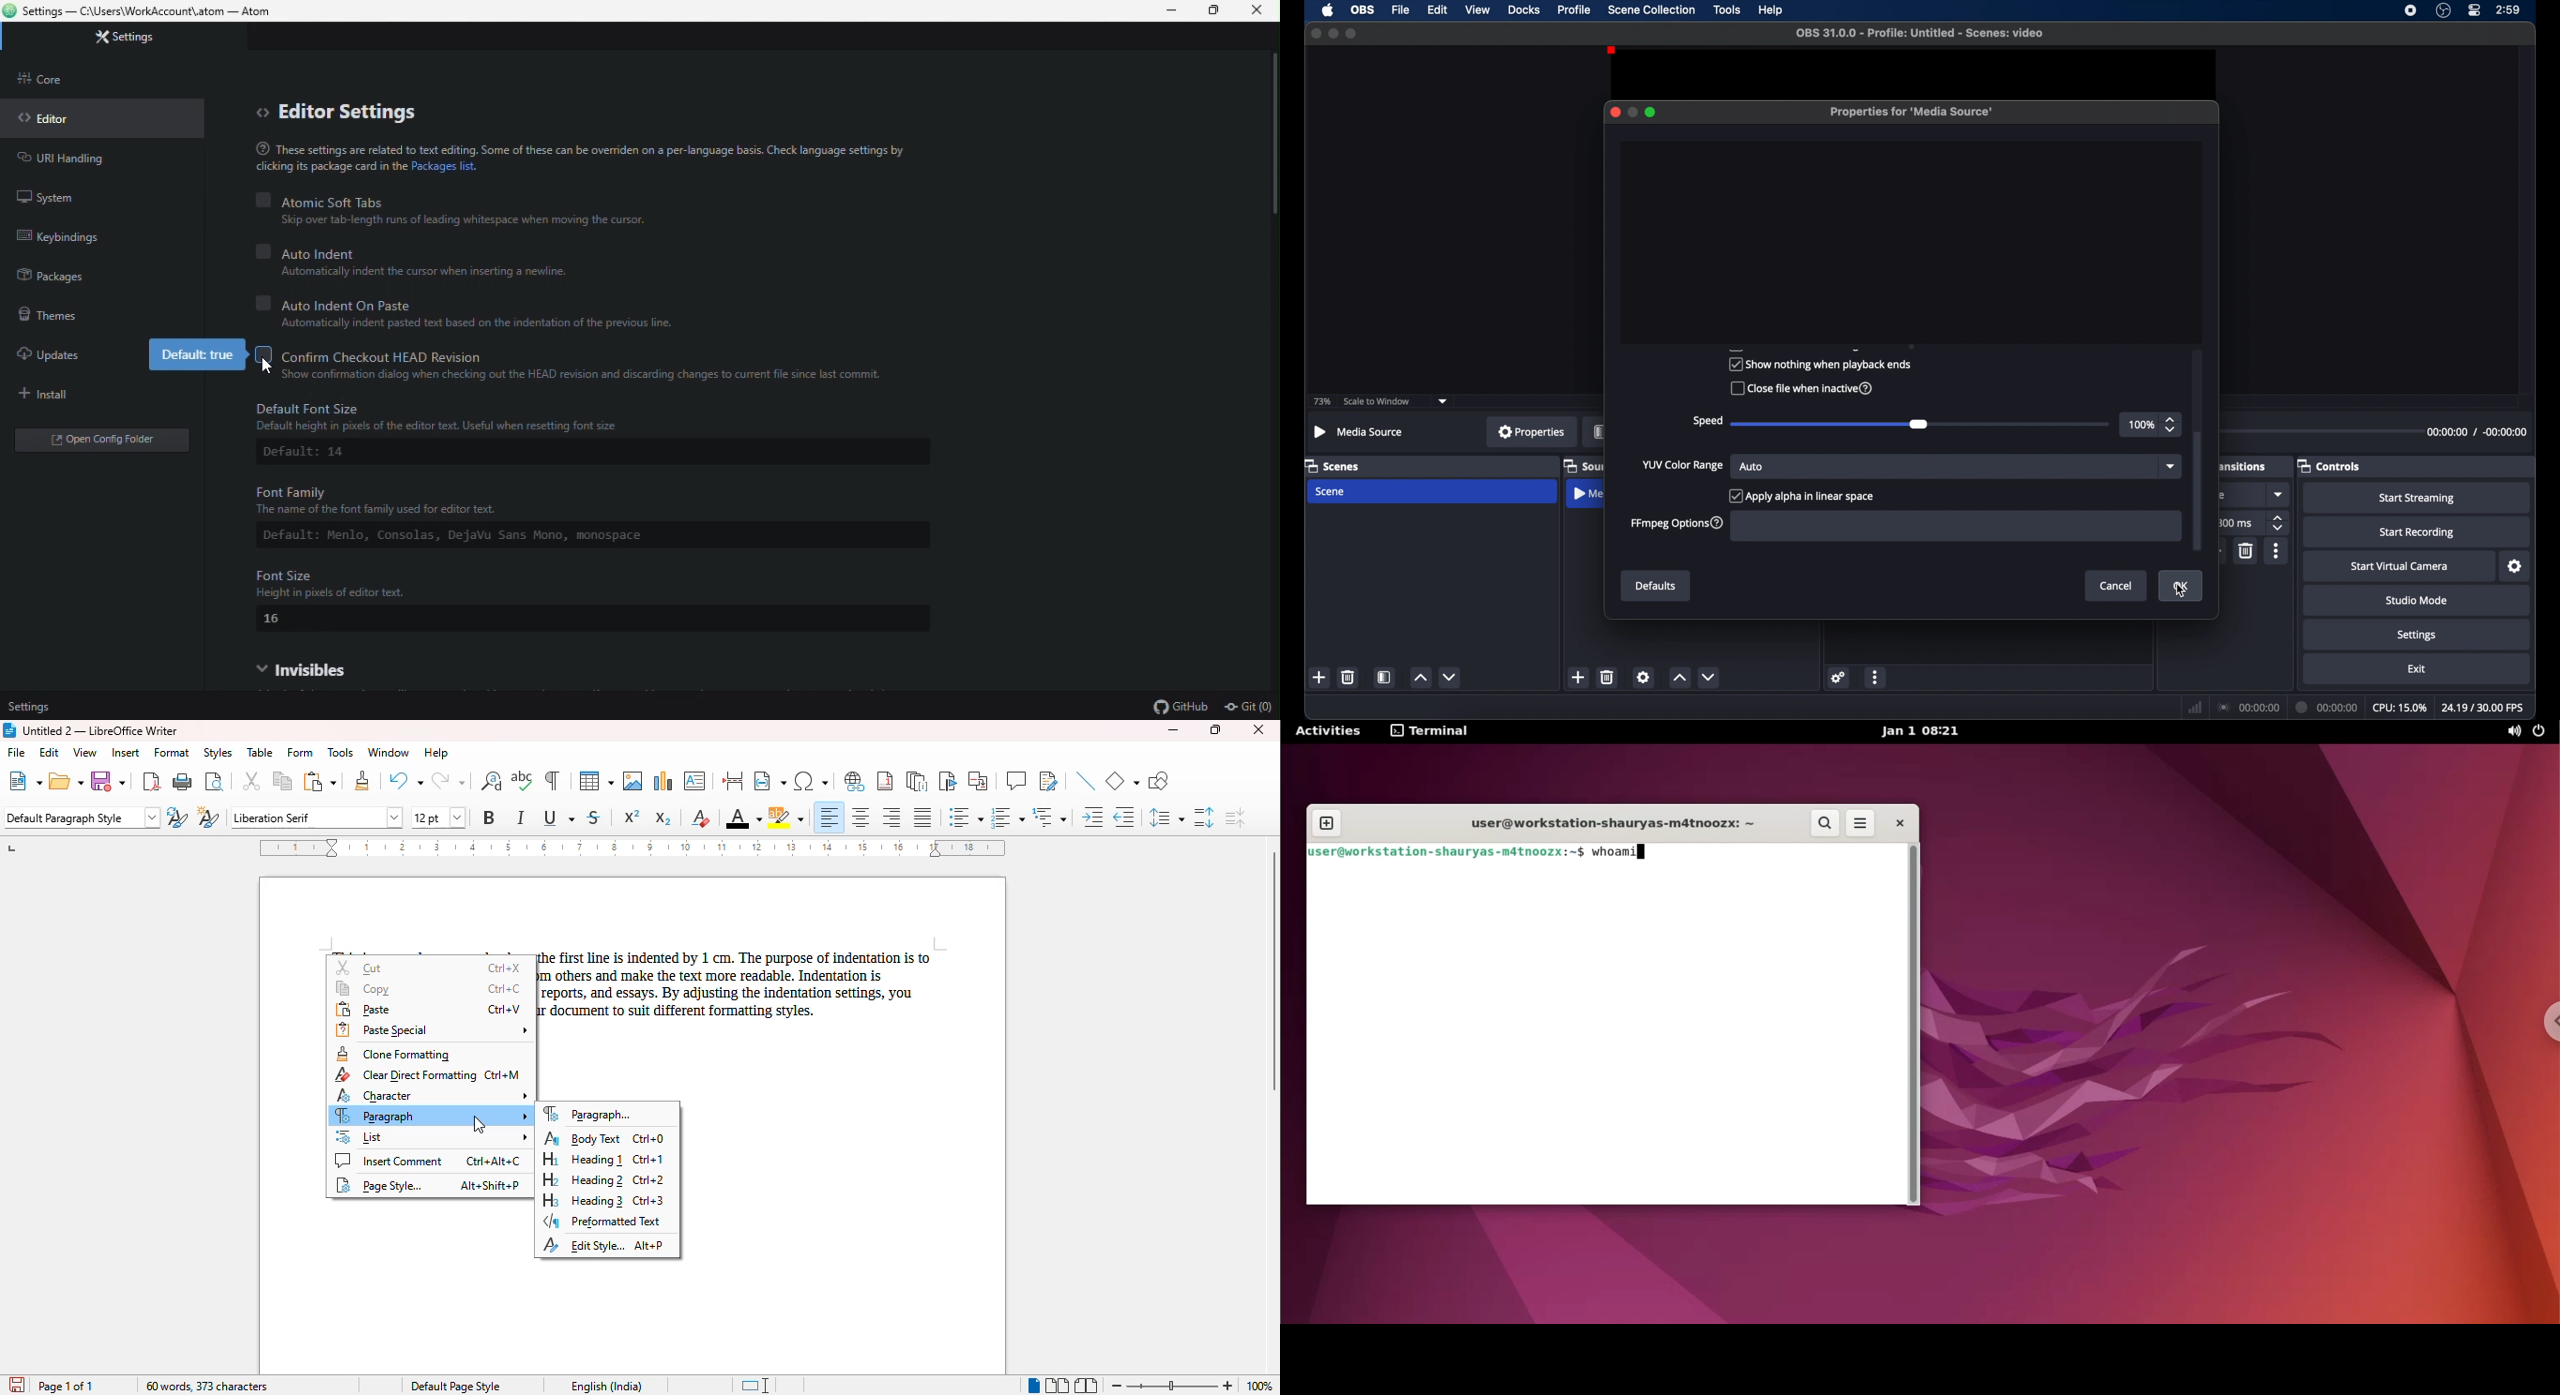 This screenshot has width=2576, height=1400. What do you see at coordinates (732, 781) in the screenshot?
I see `insert page break` at bounding box center [732, 781].